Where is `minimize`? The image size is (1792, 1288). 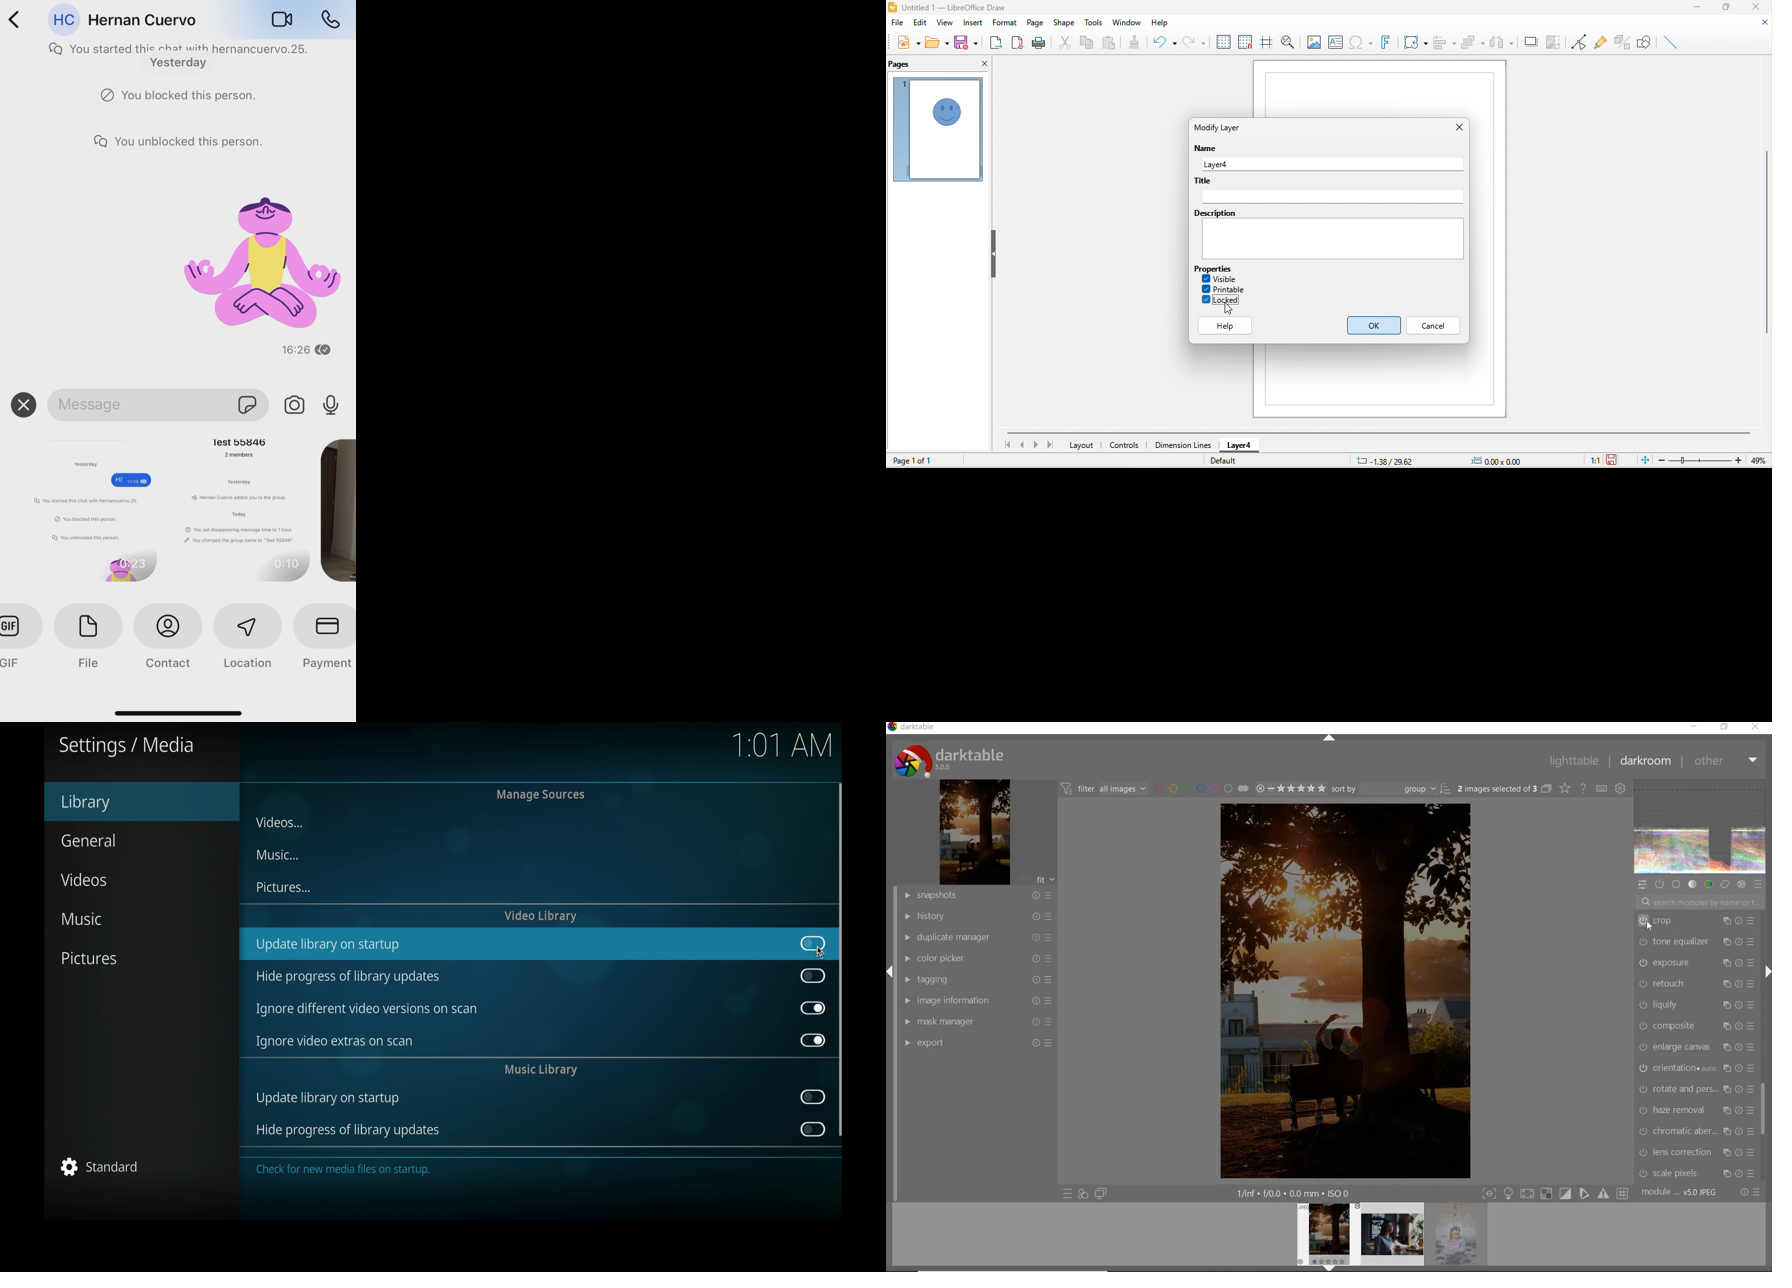
minimize is located at coordinates (1701, 8).